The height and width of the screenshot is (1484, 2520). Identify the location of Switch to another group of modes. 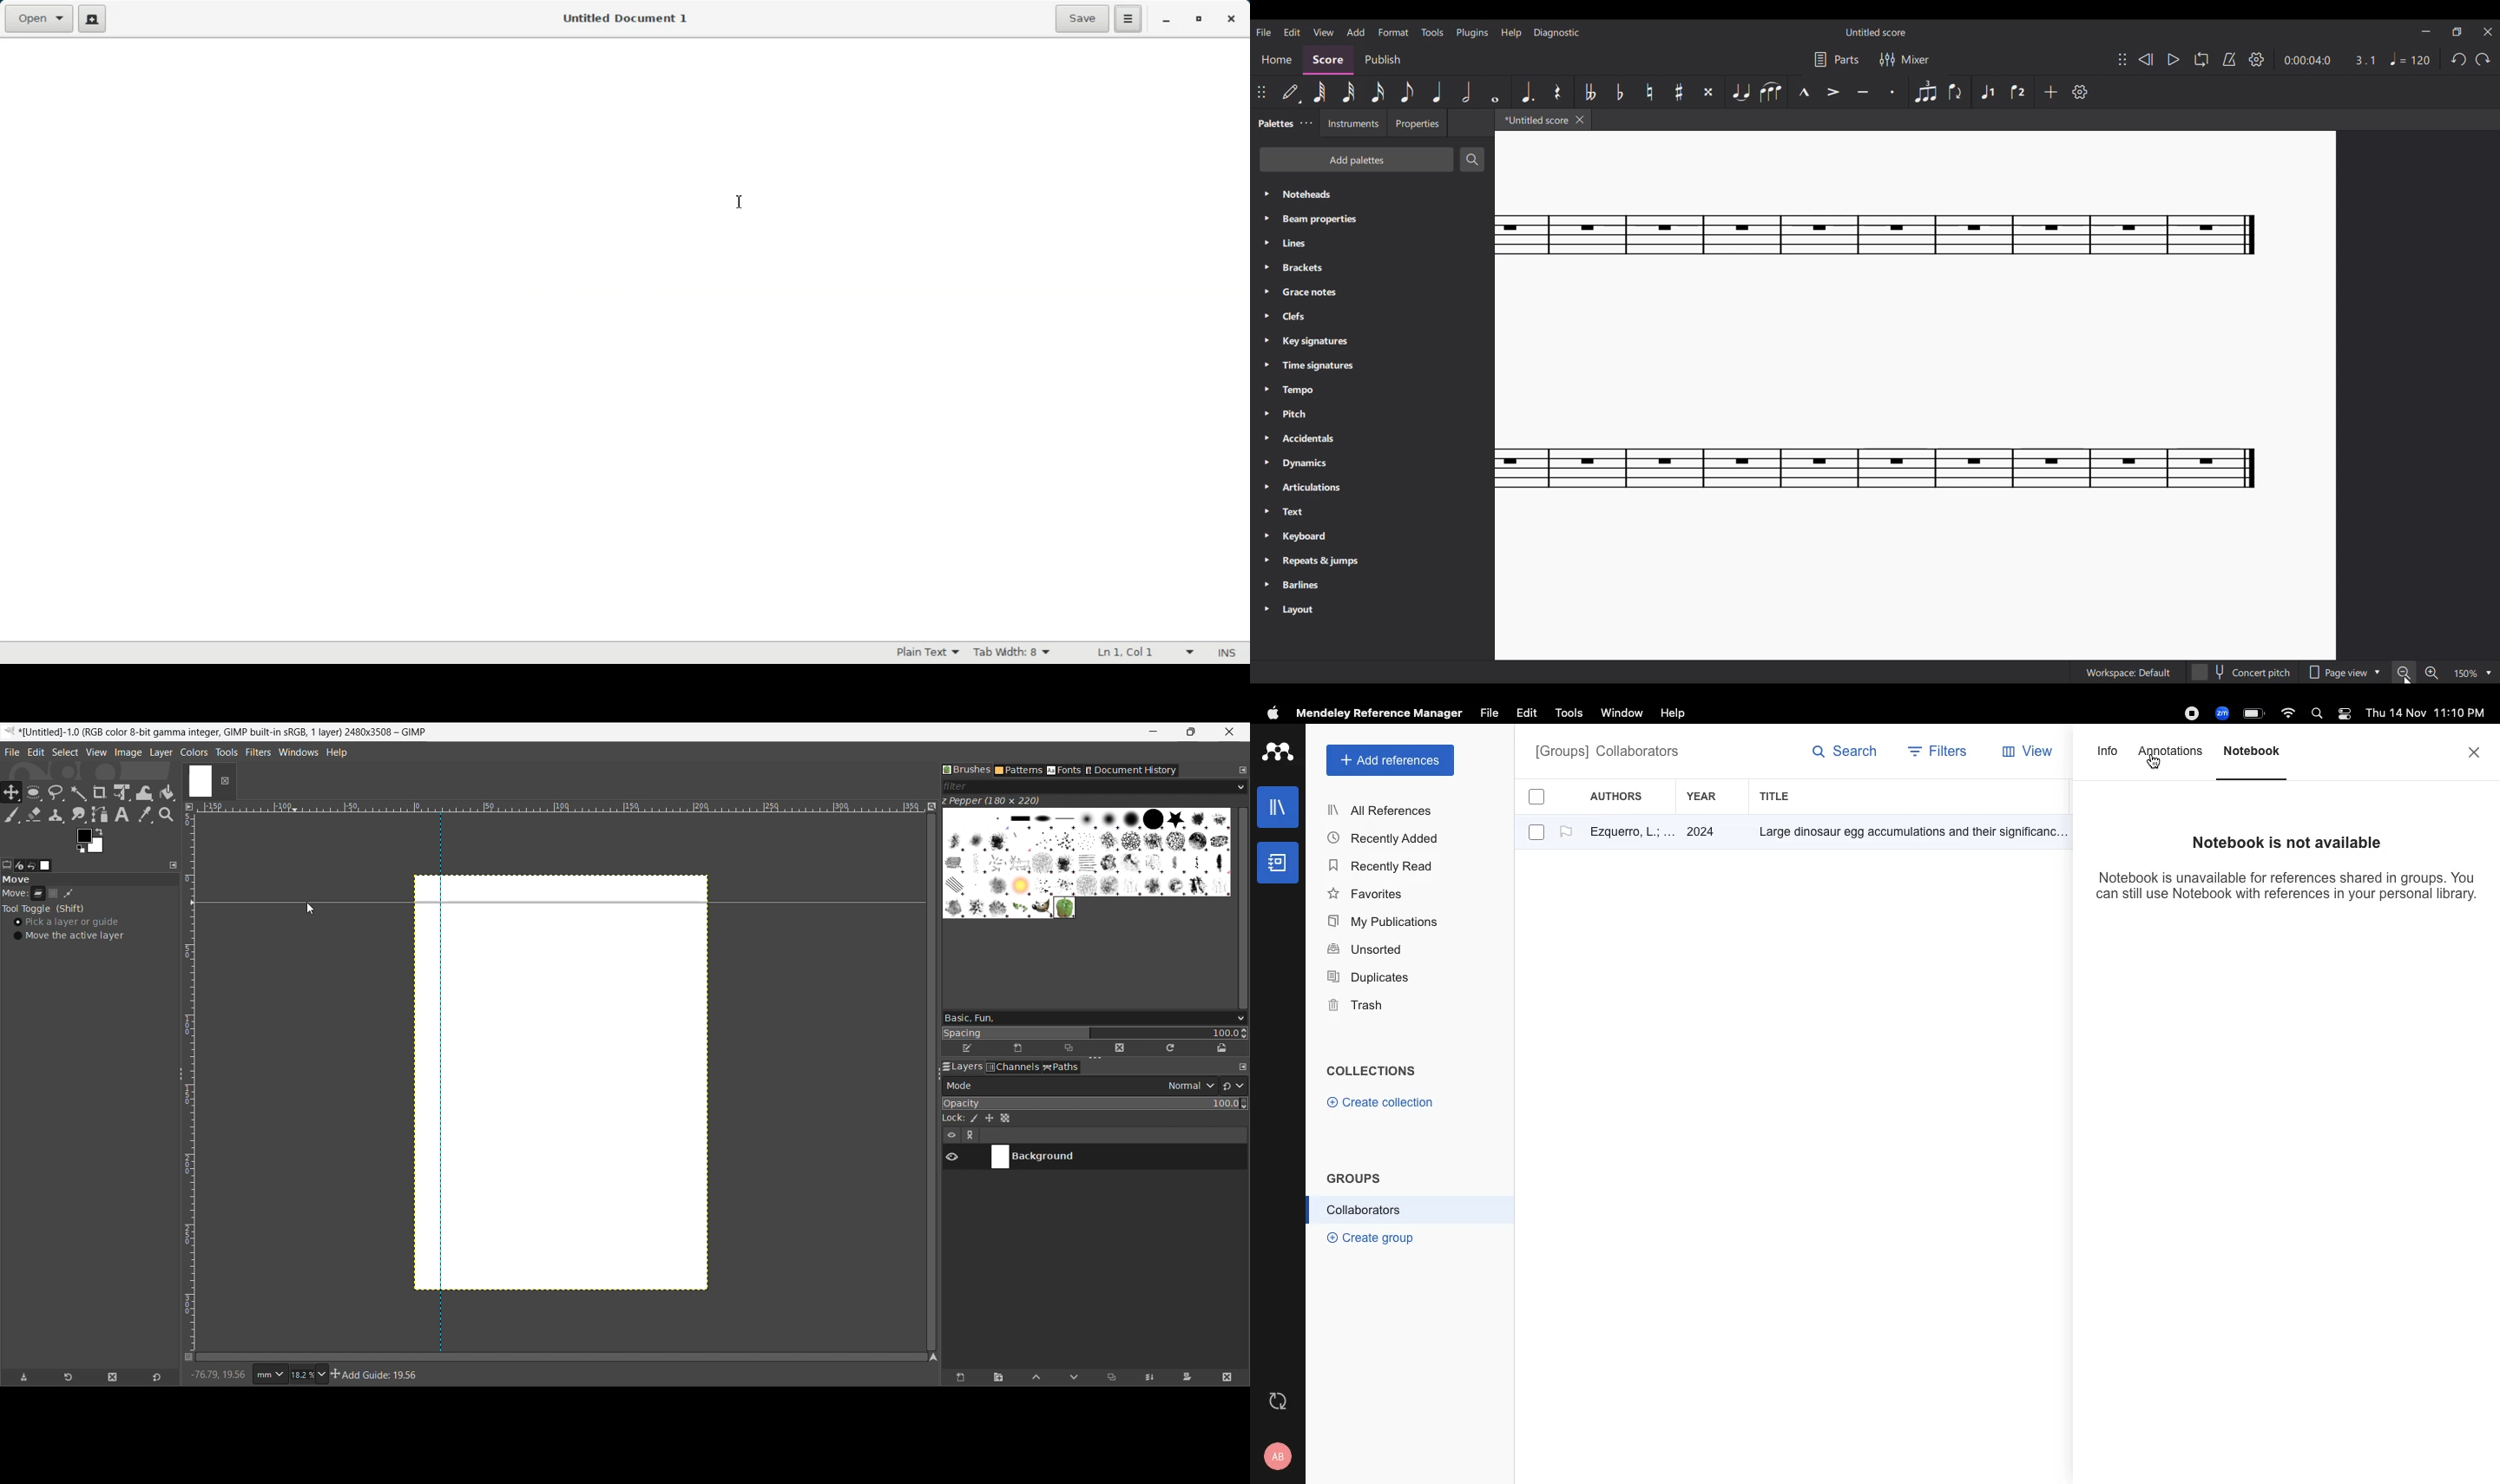
(1233, 1086).